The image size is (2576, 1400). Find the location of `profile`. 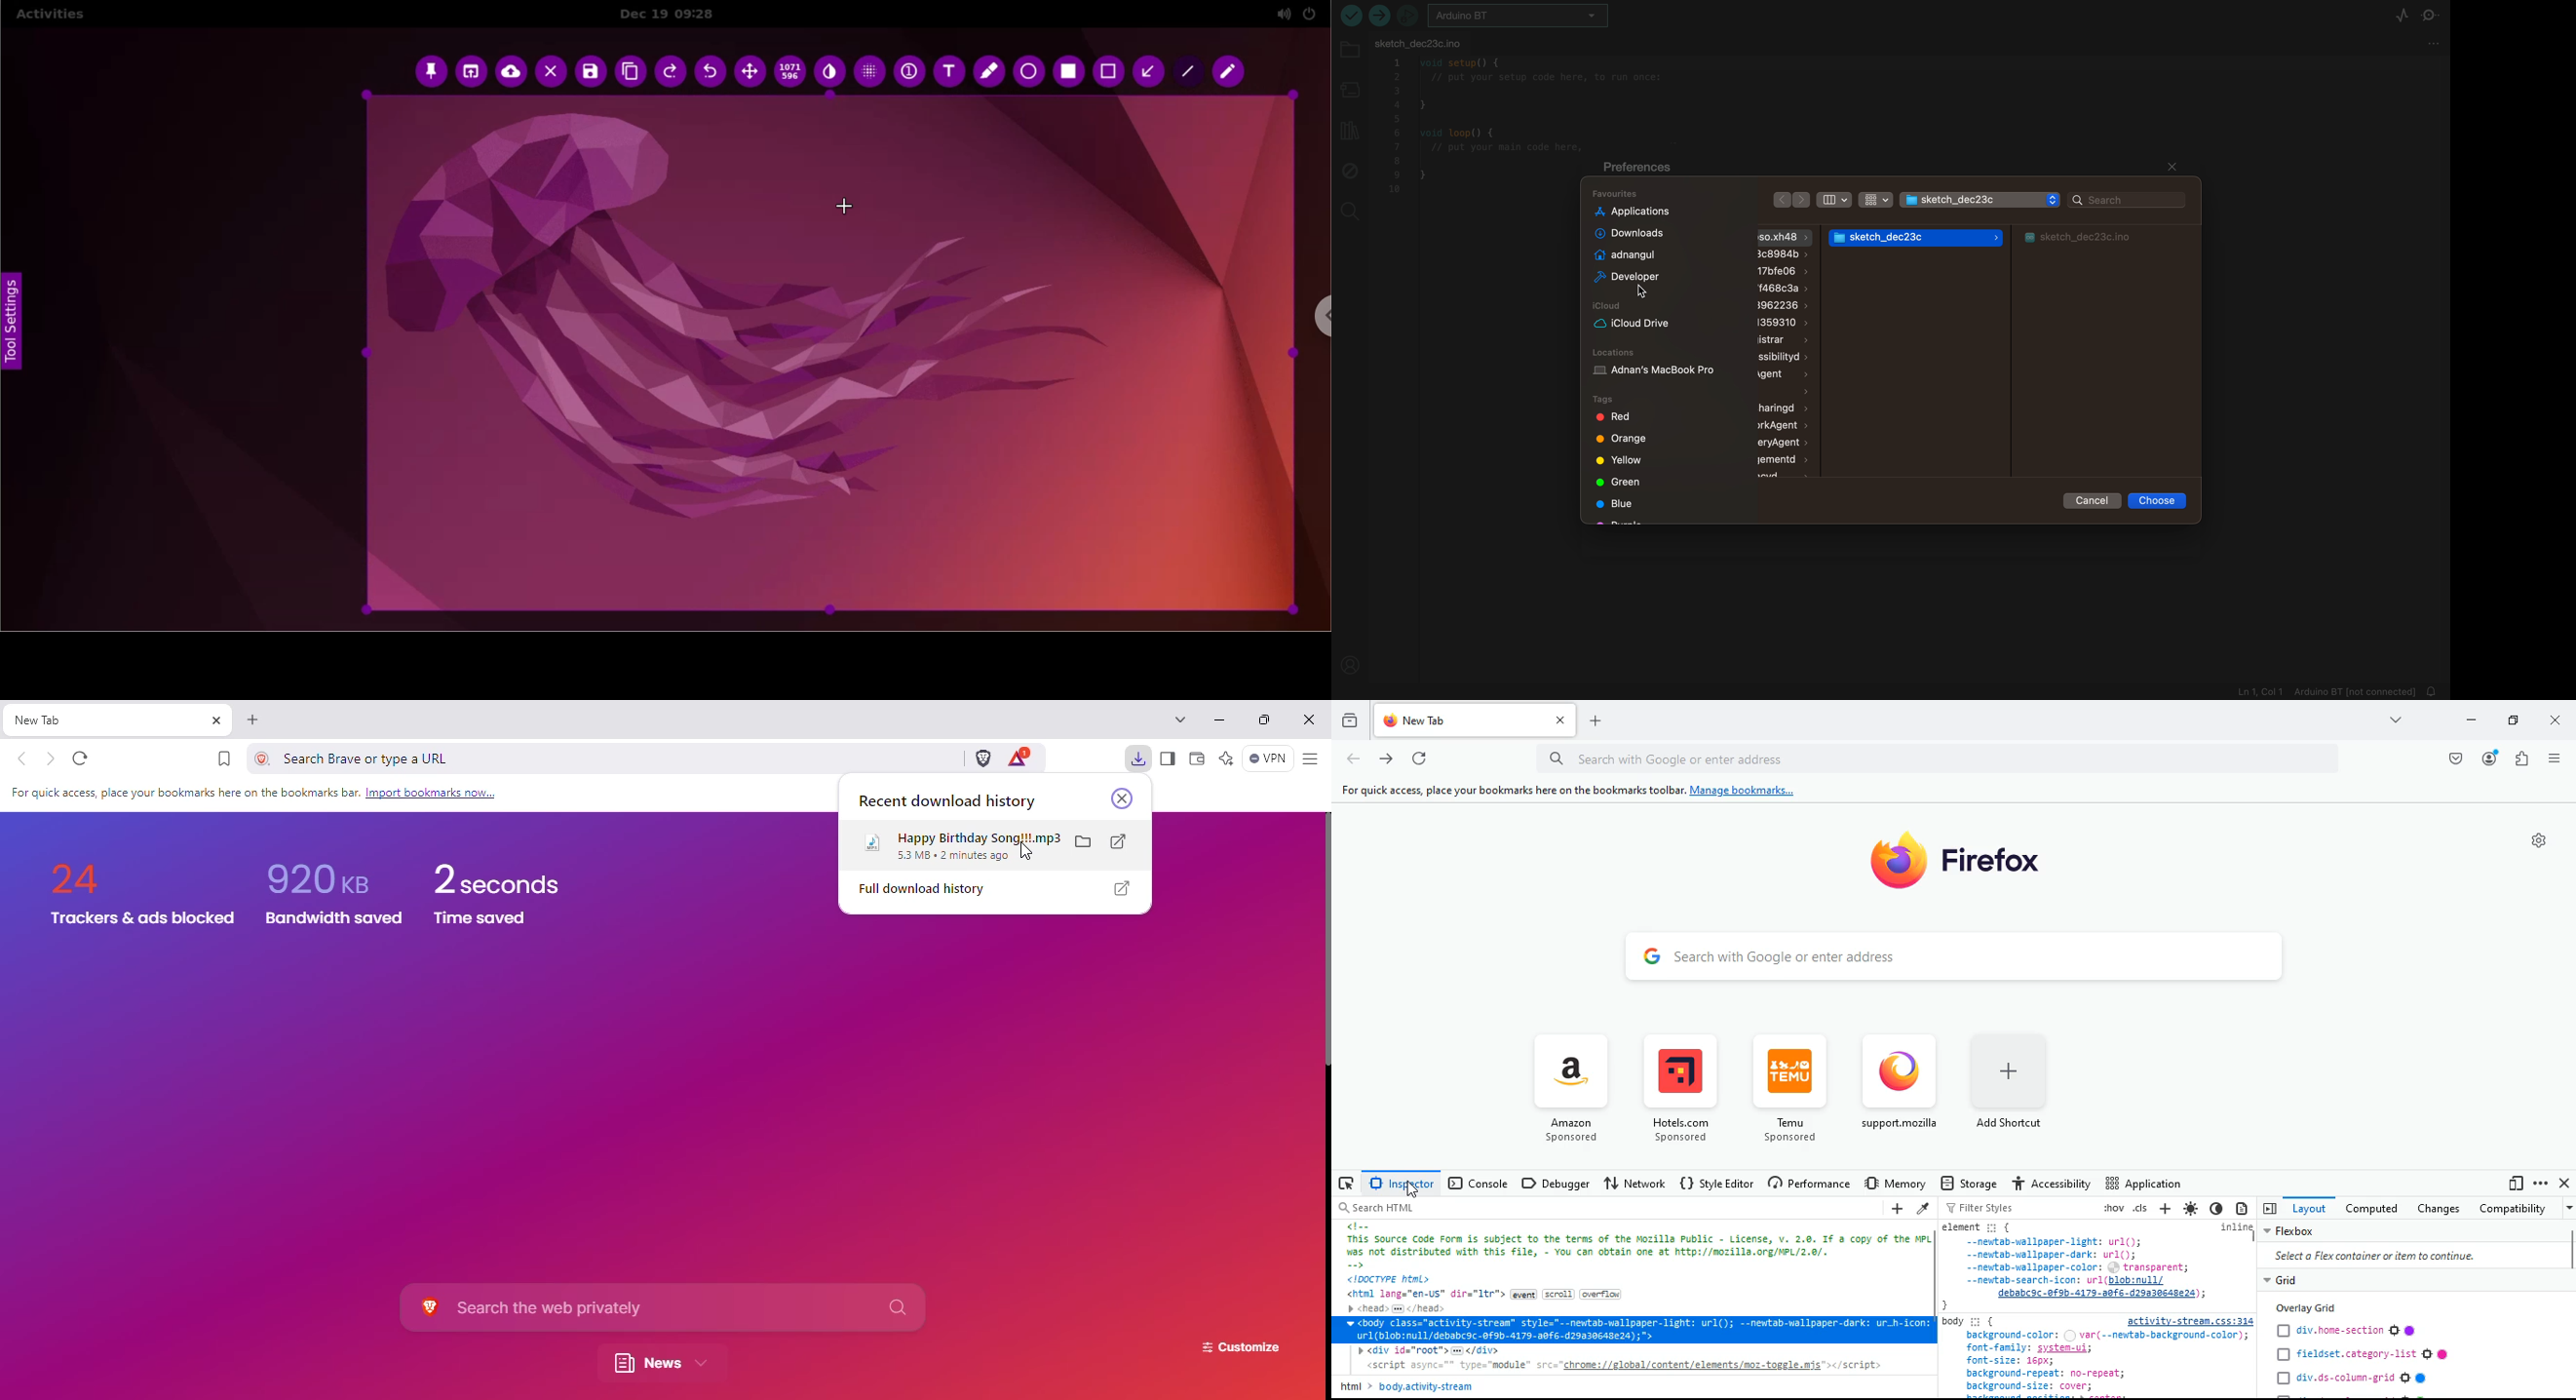

profile is located at coordinates (2490, 759).